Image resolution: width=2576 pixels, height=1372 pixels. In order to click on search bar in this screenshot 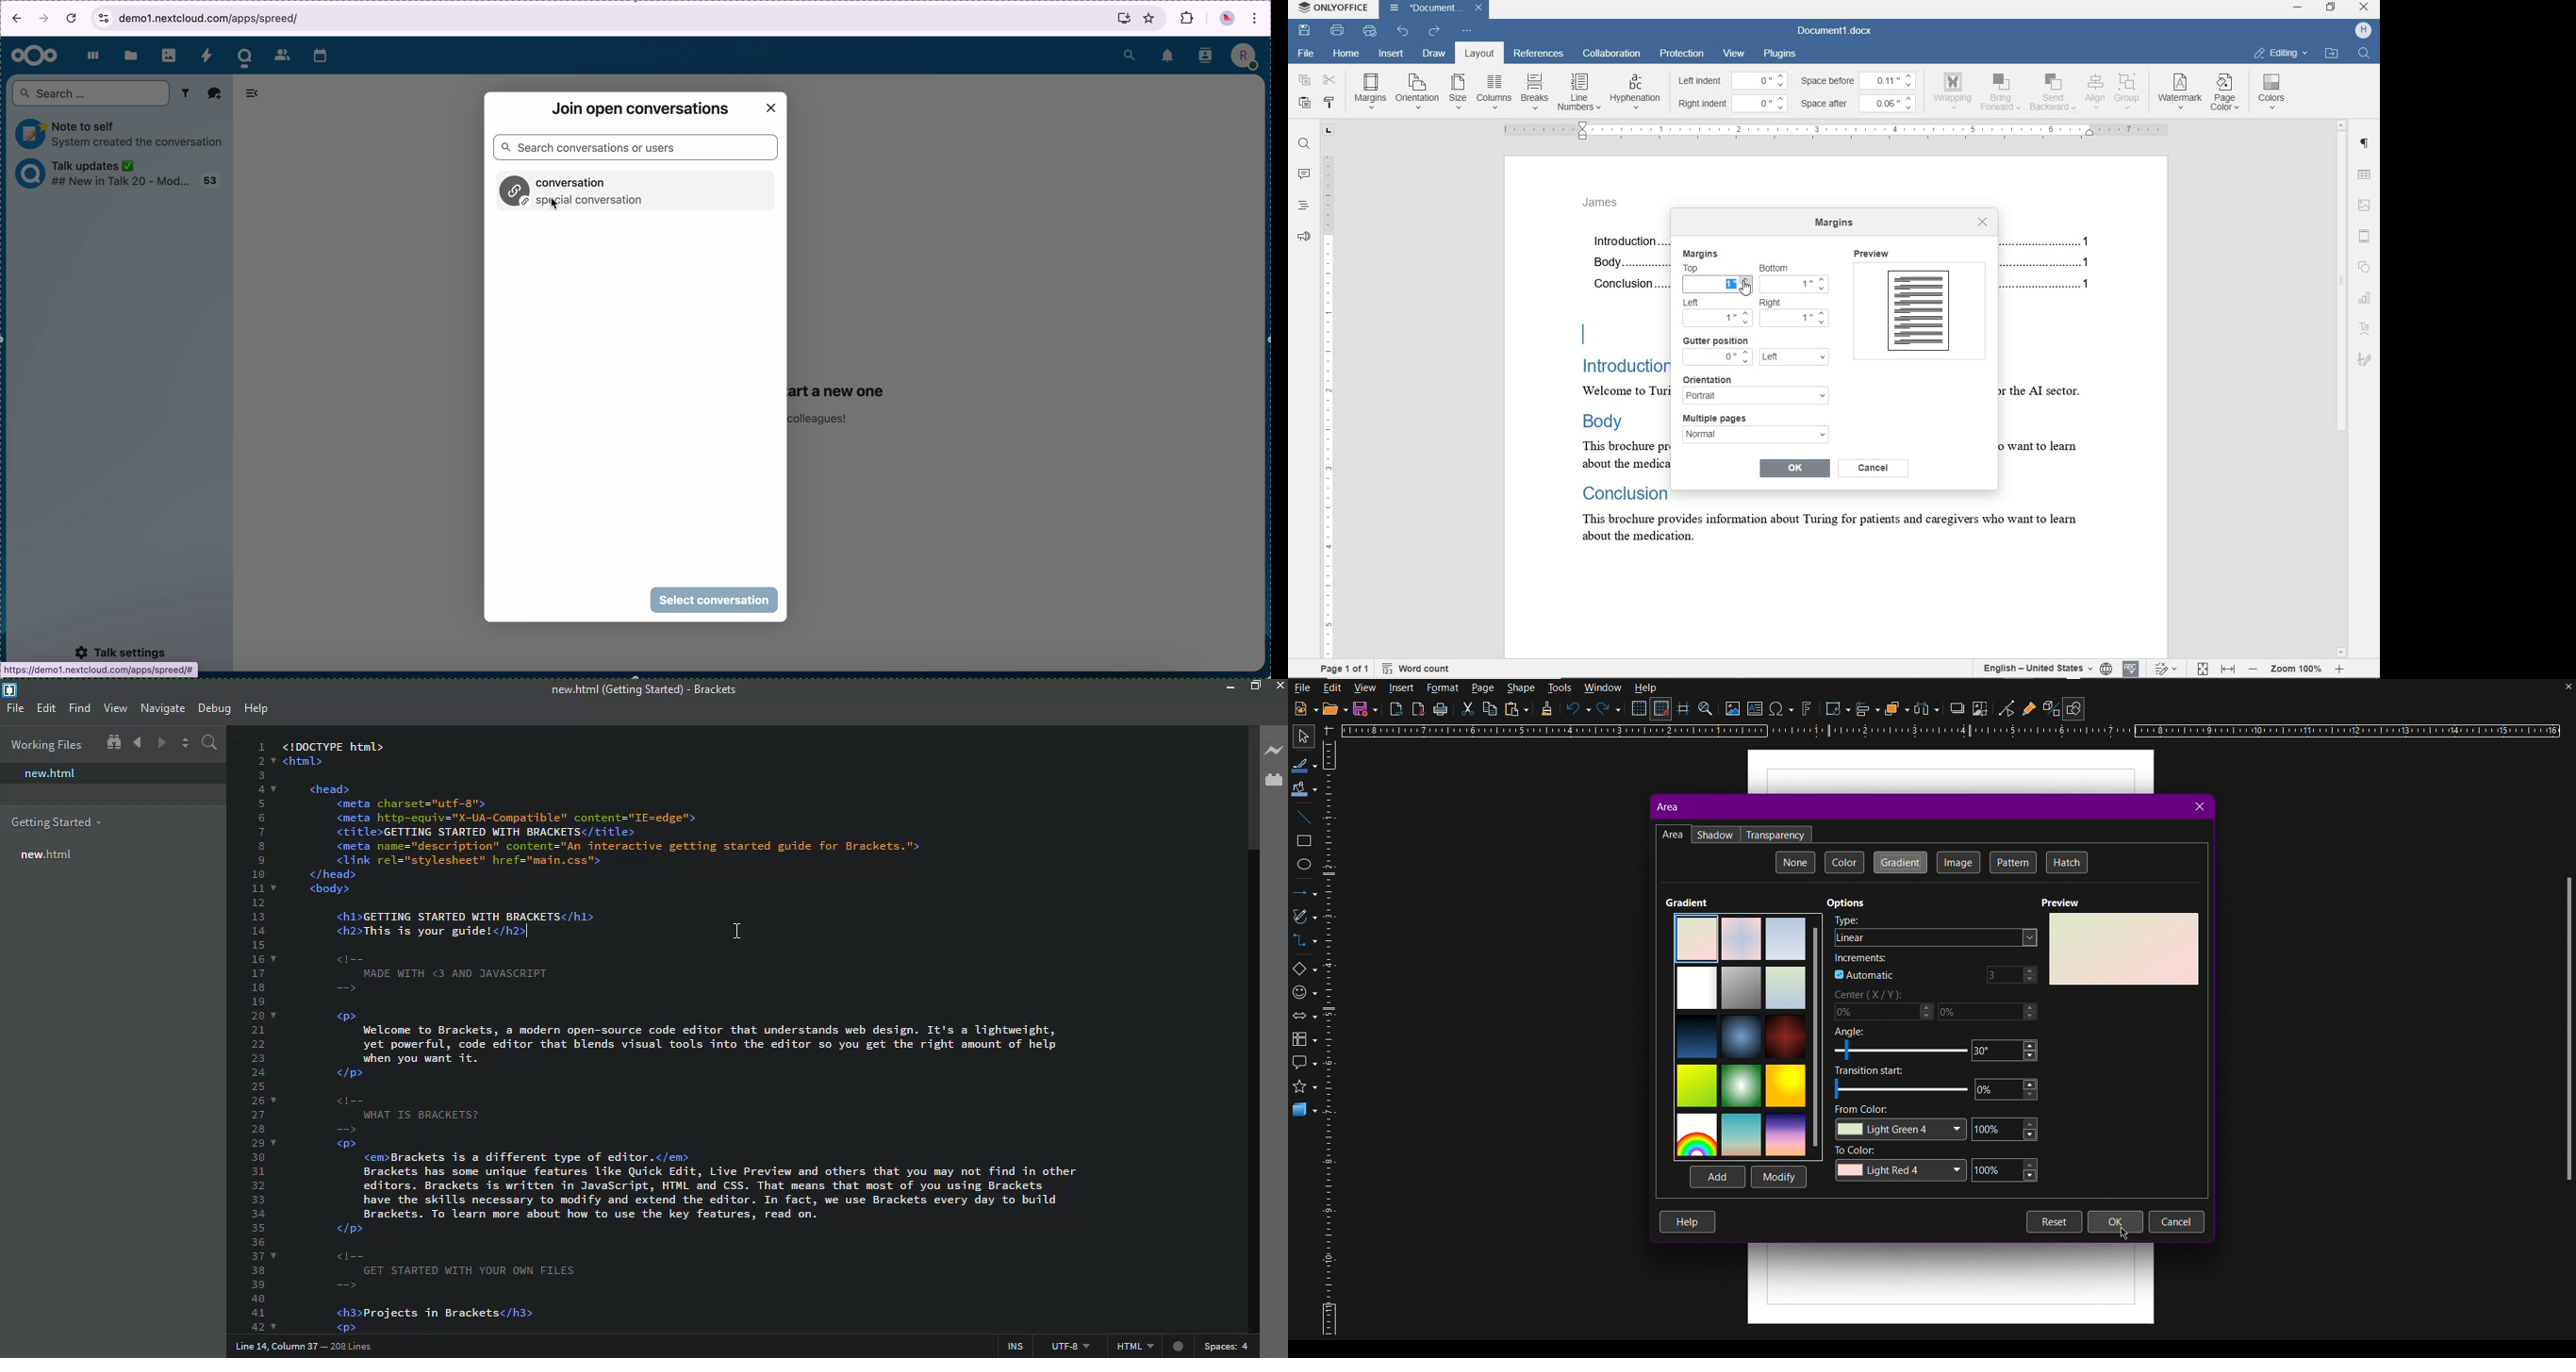, I will do `click(635, 148)`.